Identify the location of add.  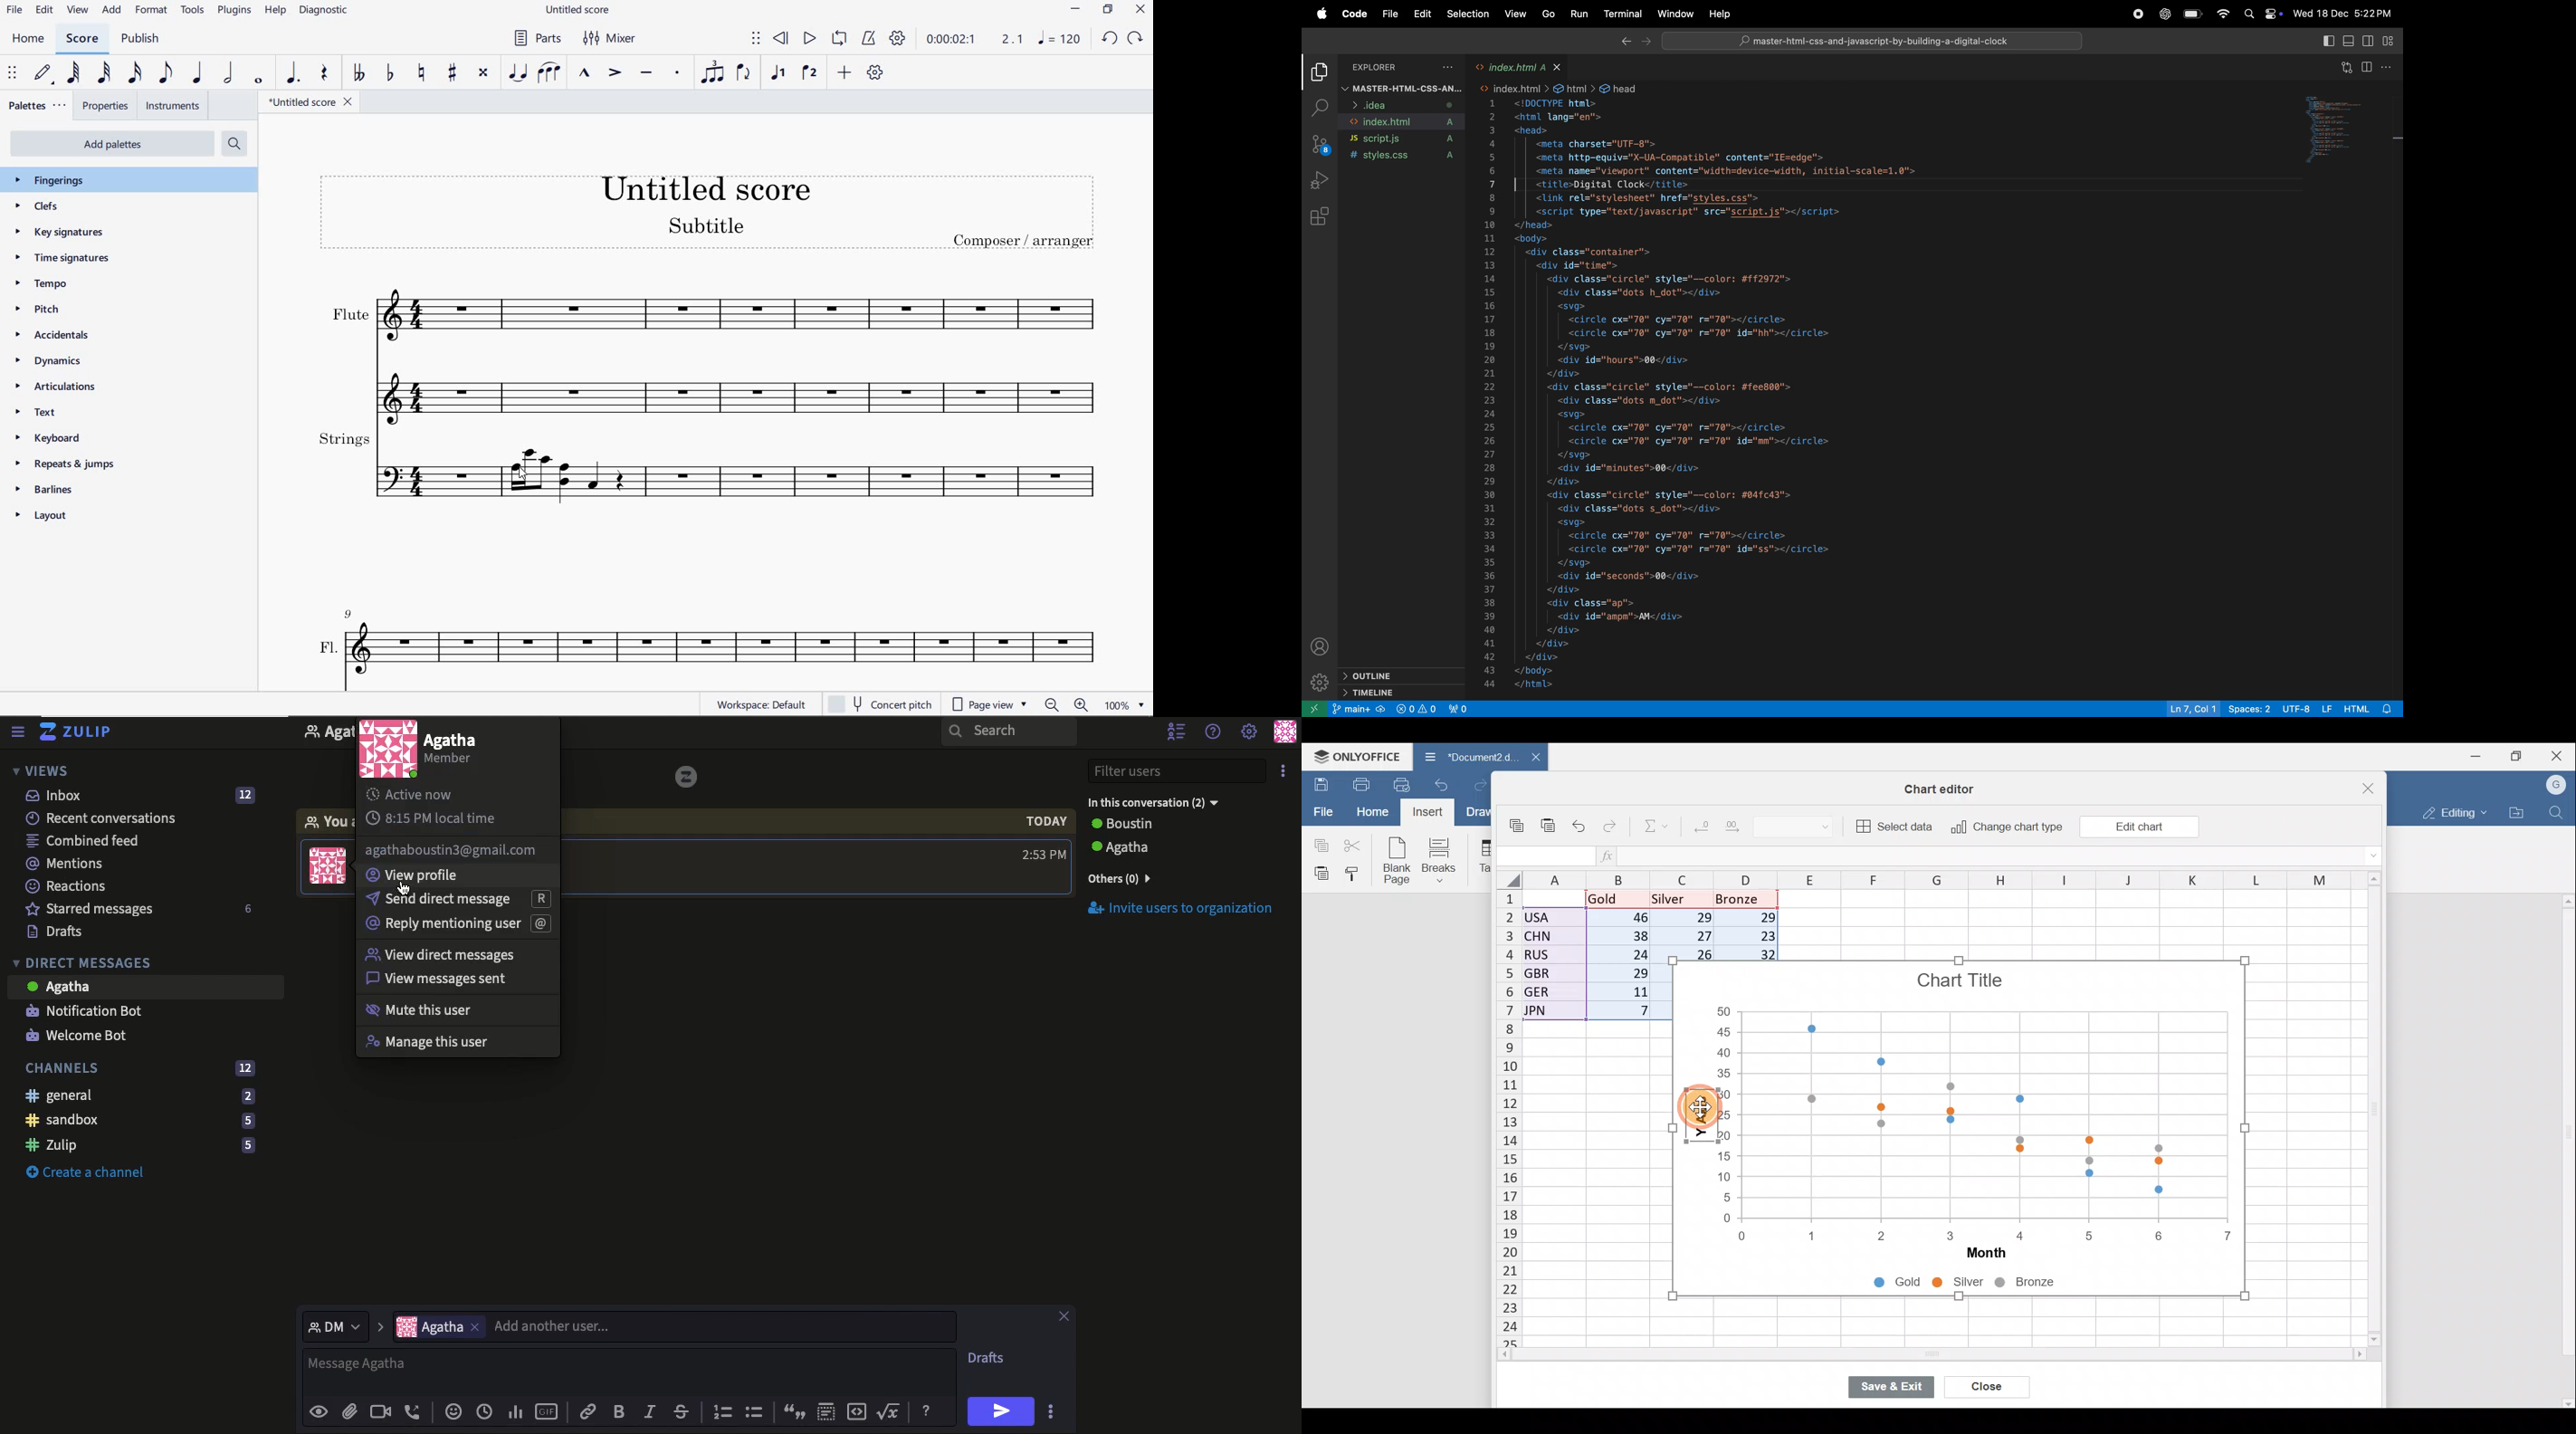
(845, 71).